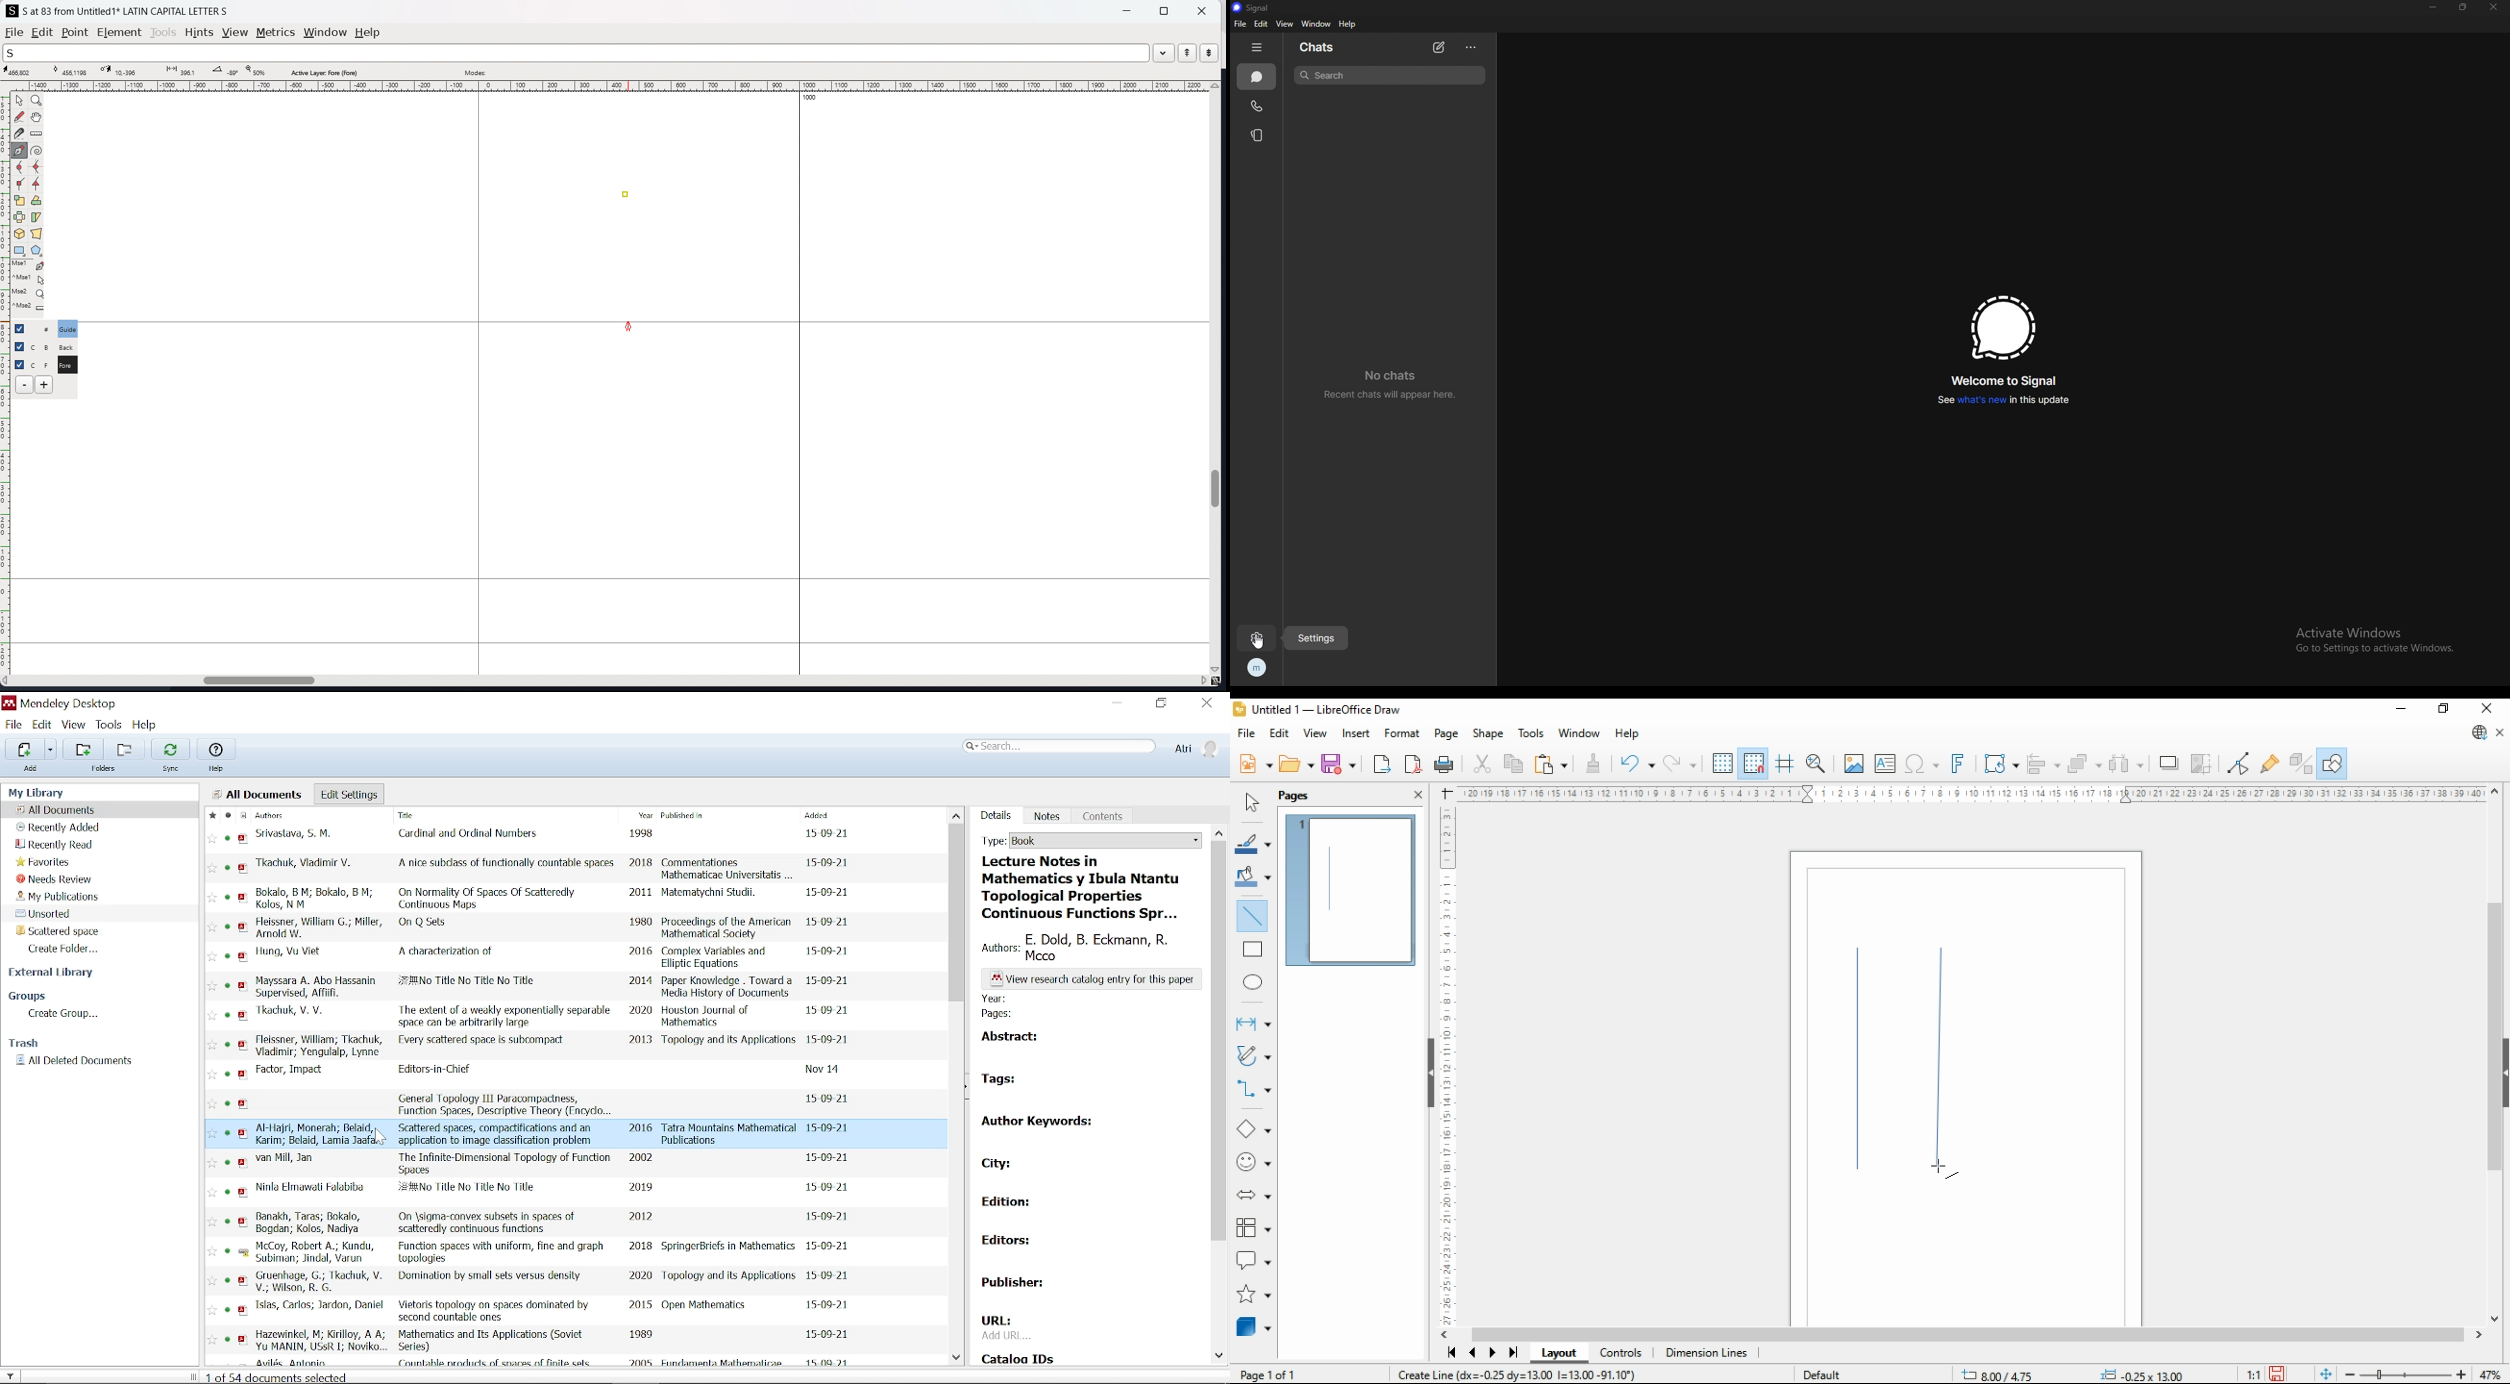 This screenshot has width=2520, height=1400. I want to click on 1980, so click(642, 923).